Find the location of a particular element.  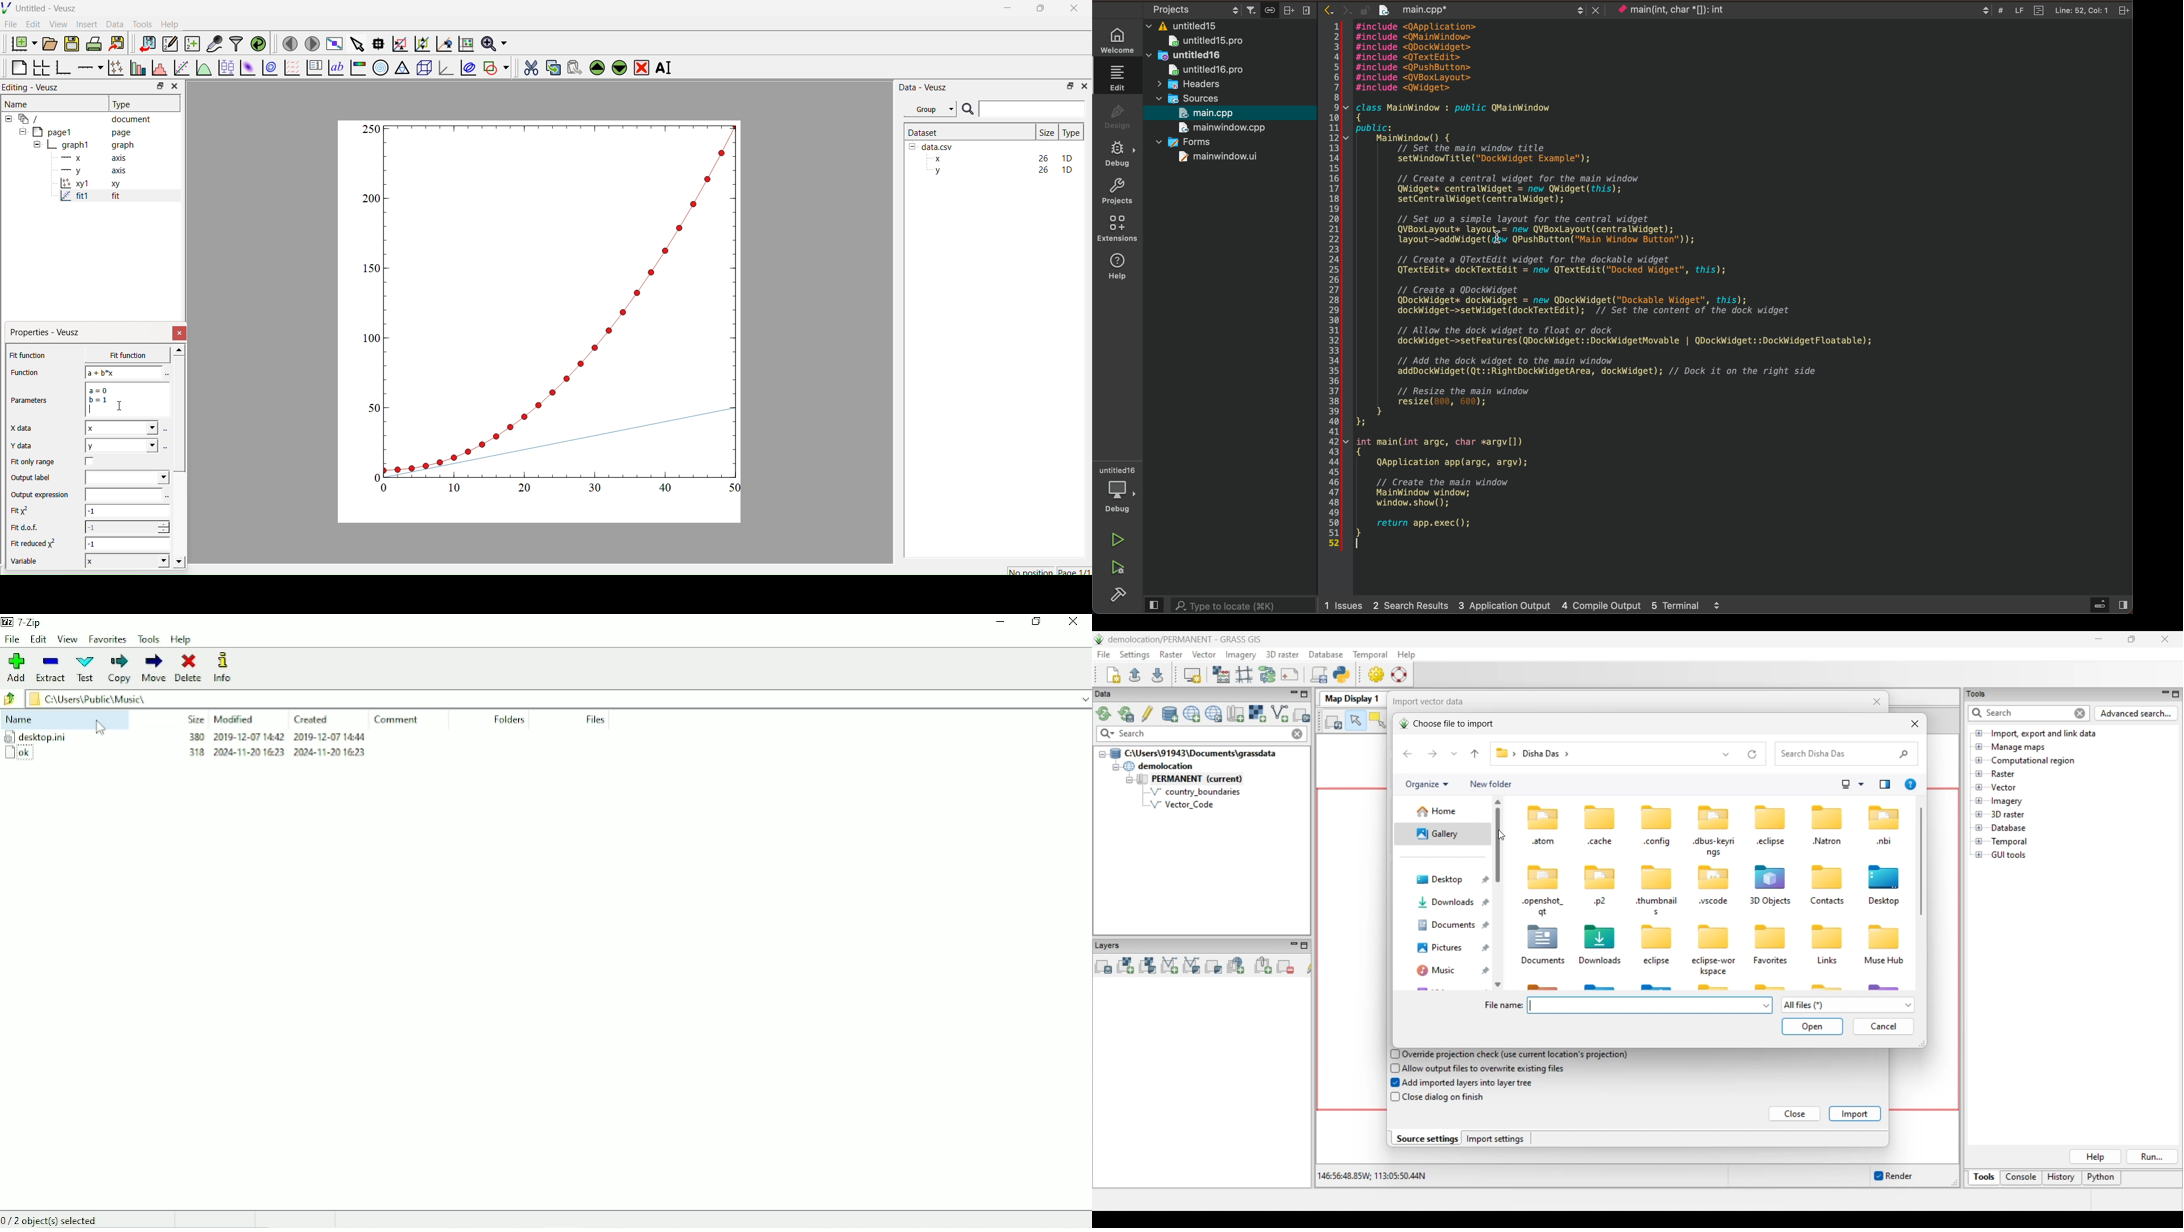

Restore down is located at coordinates (1035, 622).